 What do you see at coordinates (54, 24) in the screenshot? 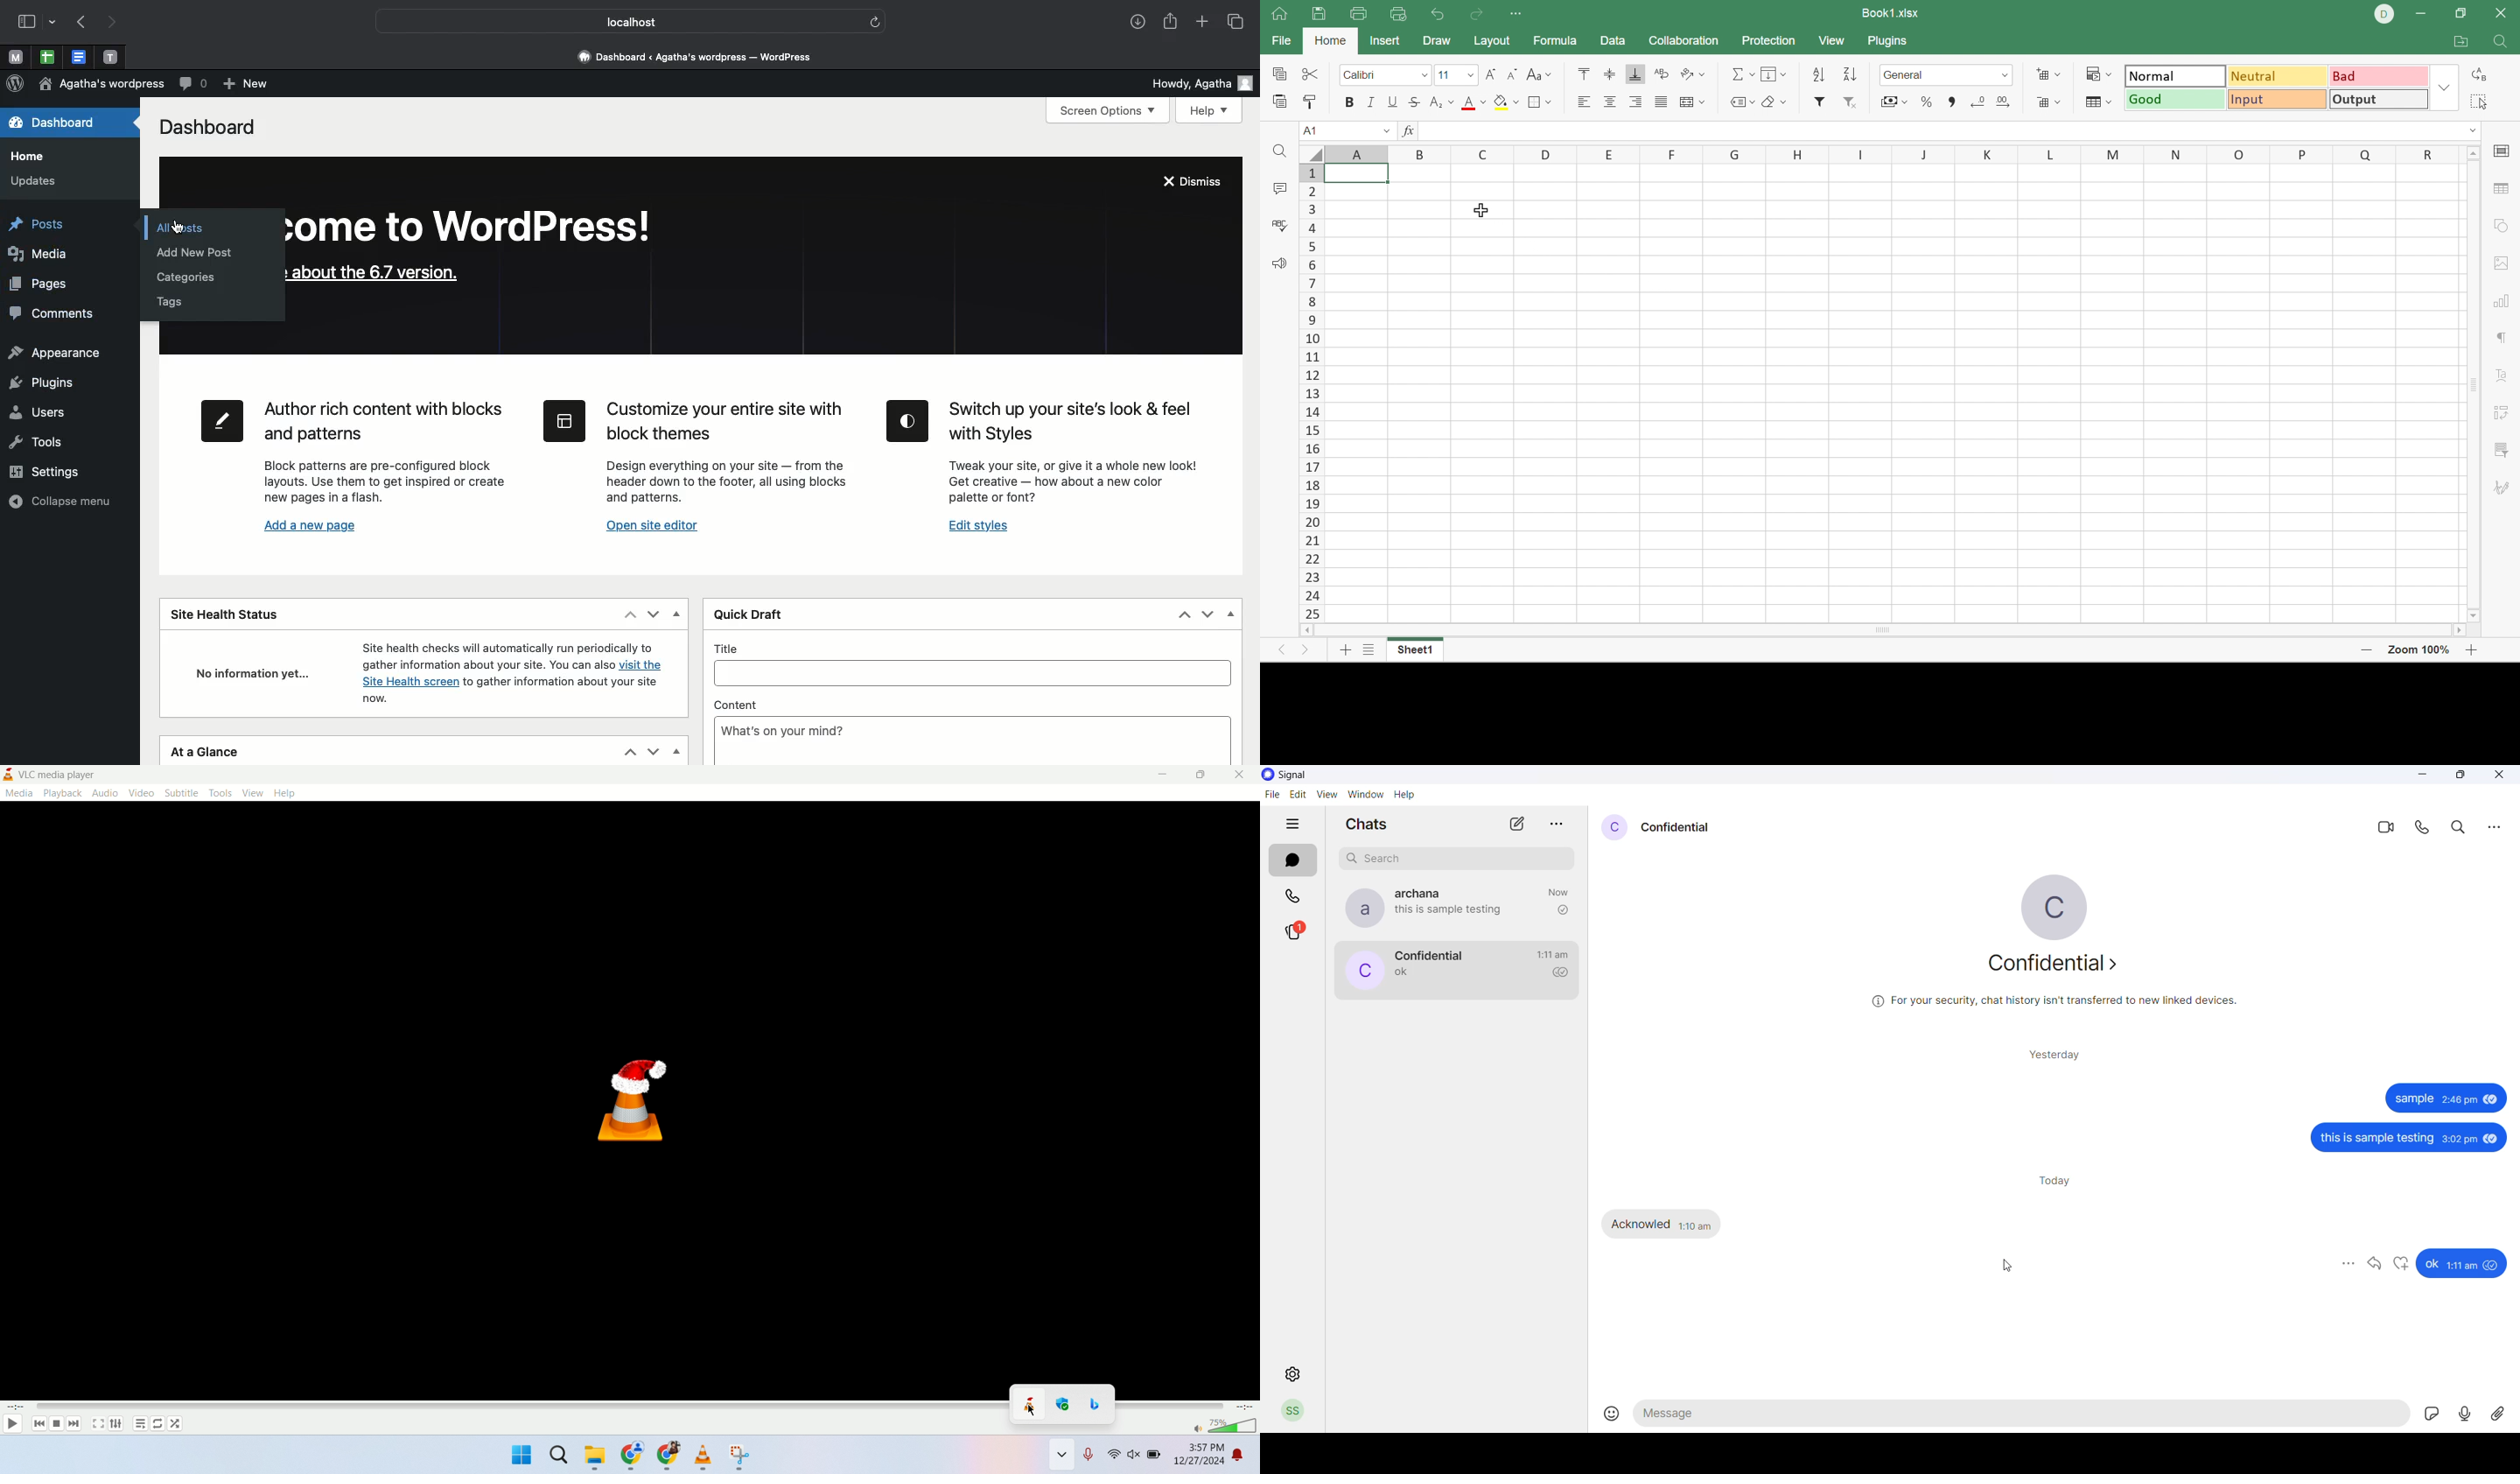
I see `drop-down` at bounding box center [54, 24].